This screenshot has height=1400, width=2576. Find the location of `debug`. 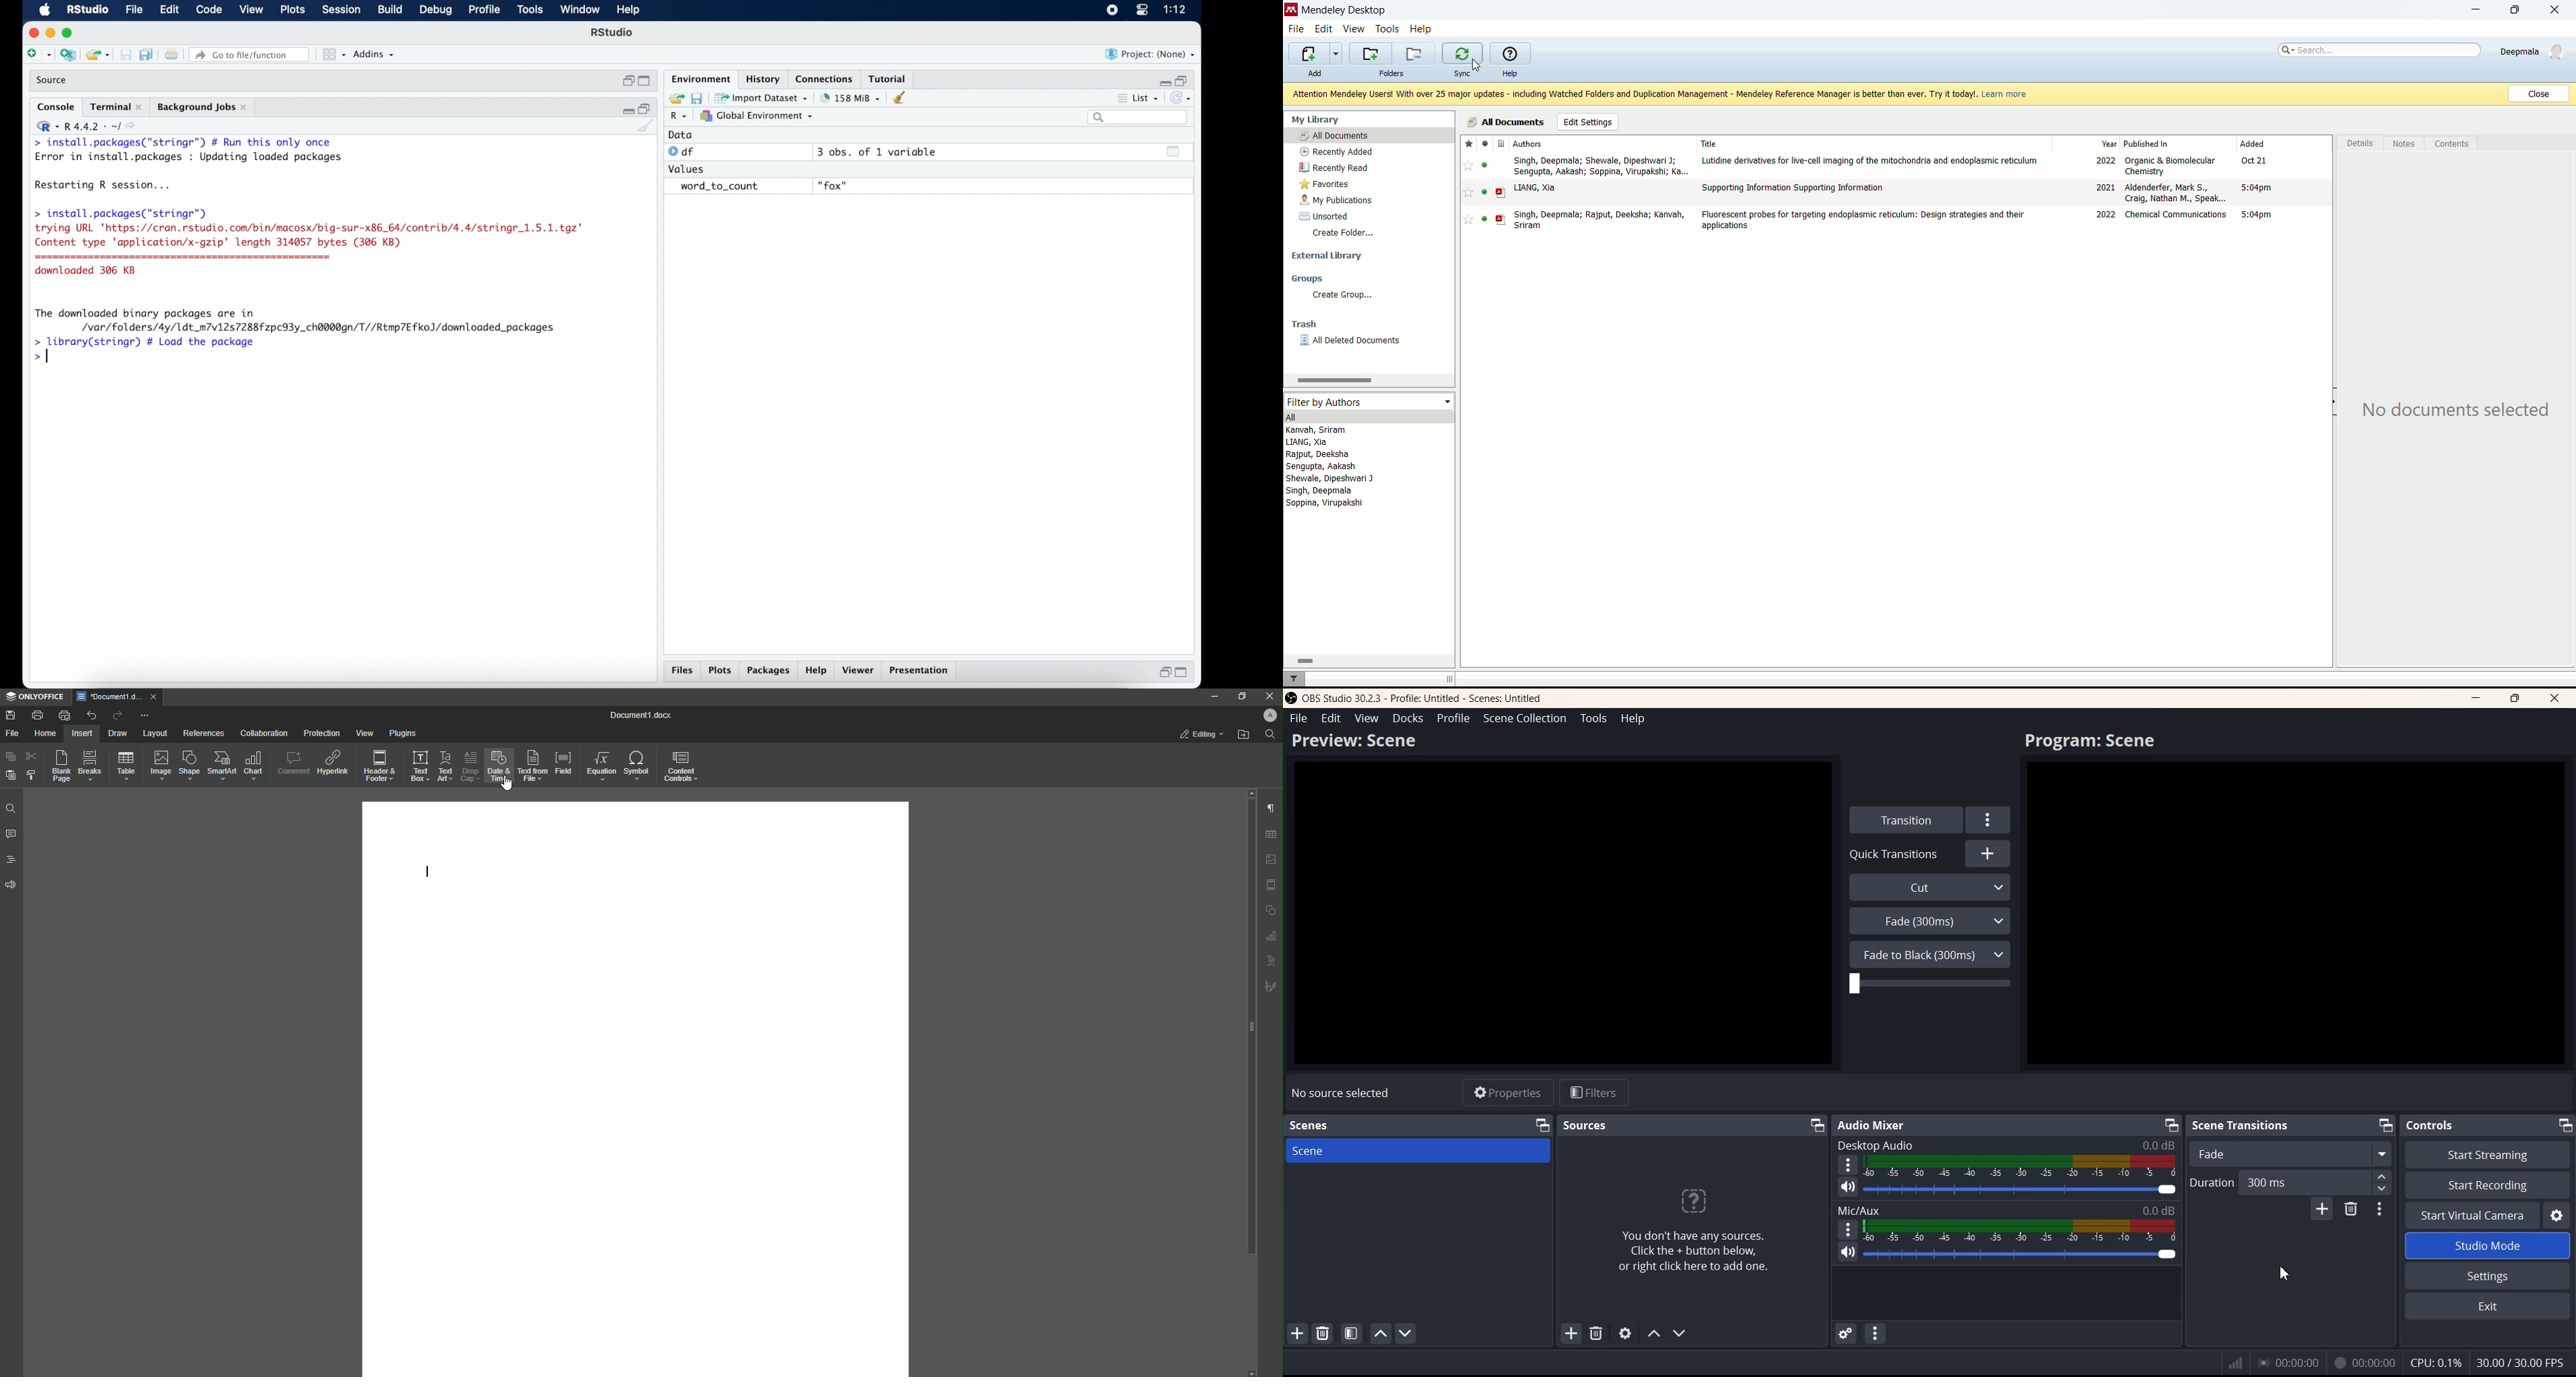

debug is located at coordinates (437, 11).